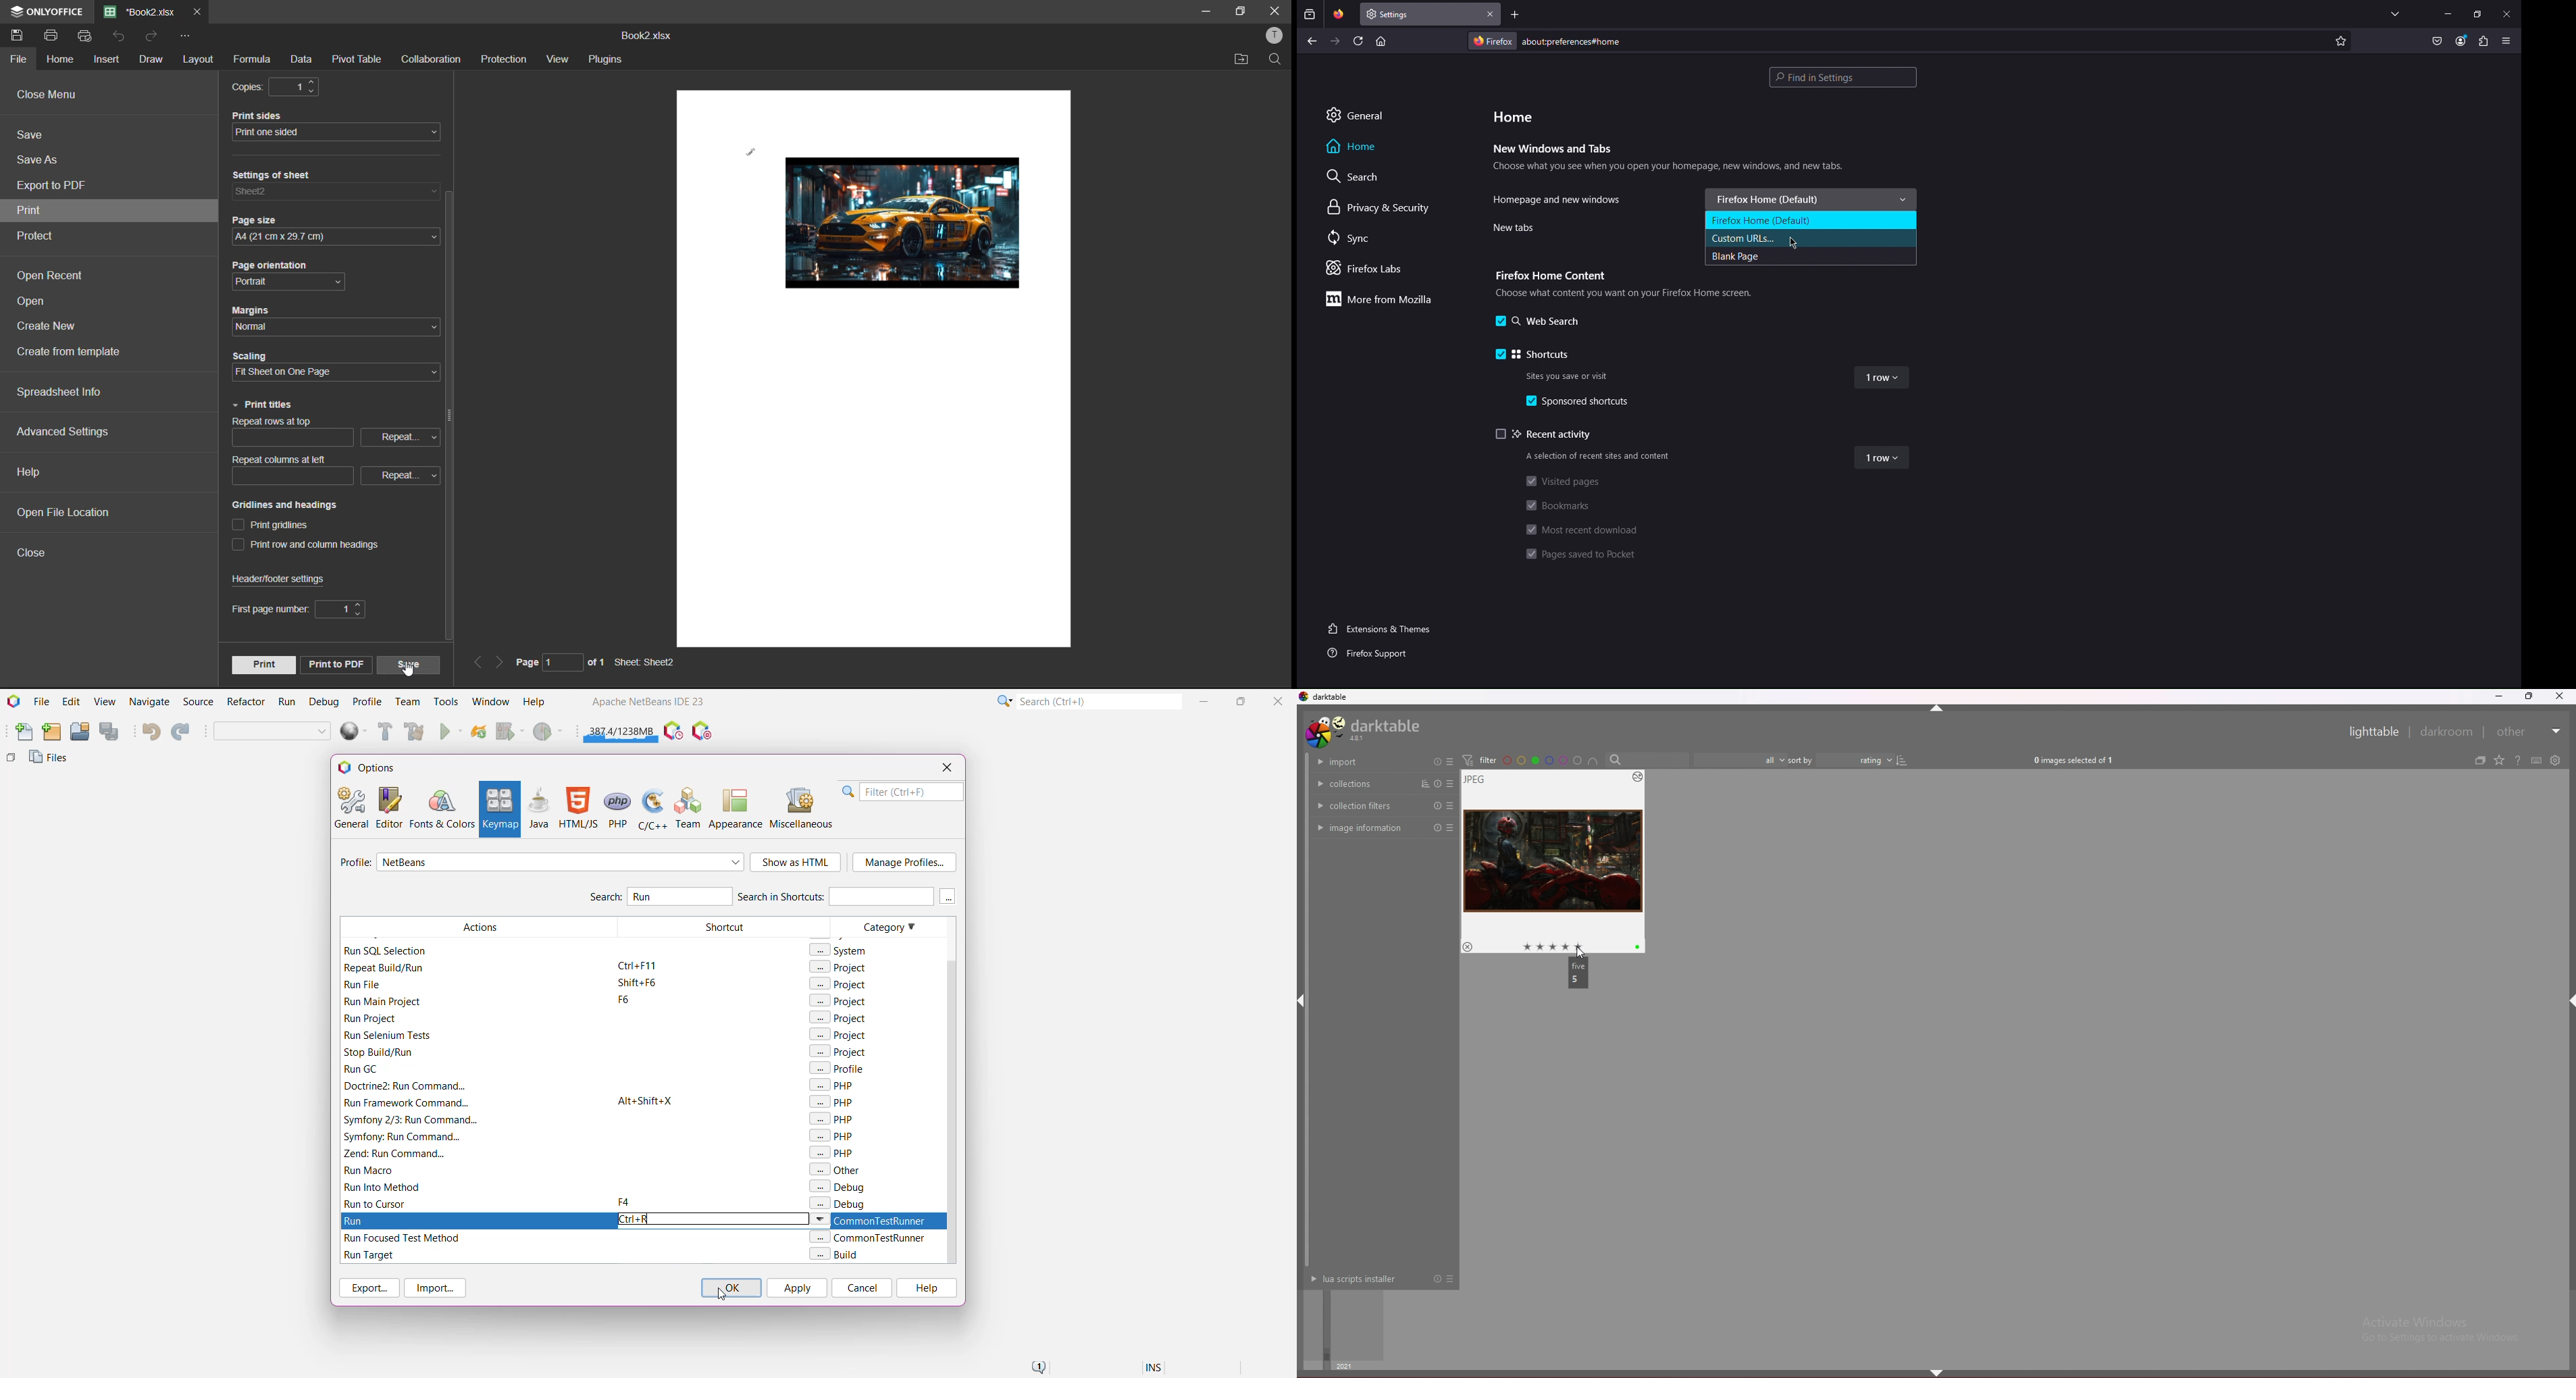 The image size is (2576, 1400). Describe the element at coordinates (108, 60) in the screenshot. I see `insert` at that location.